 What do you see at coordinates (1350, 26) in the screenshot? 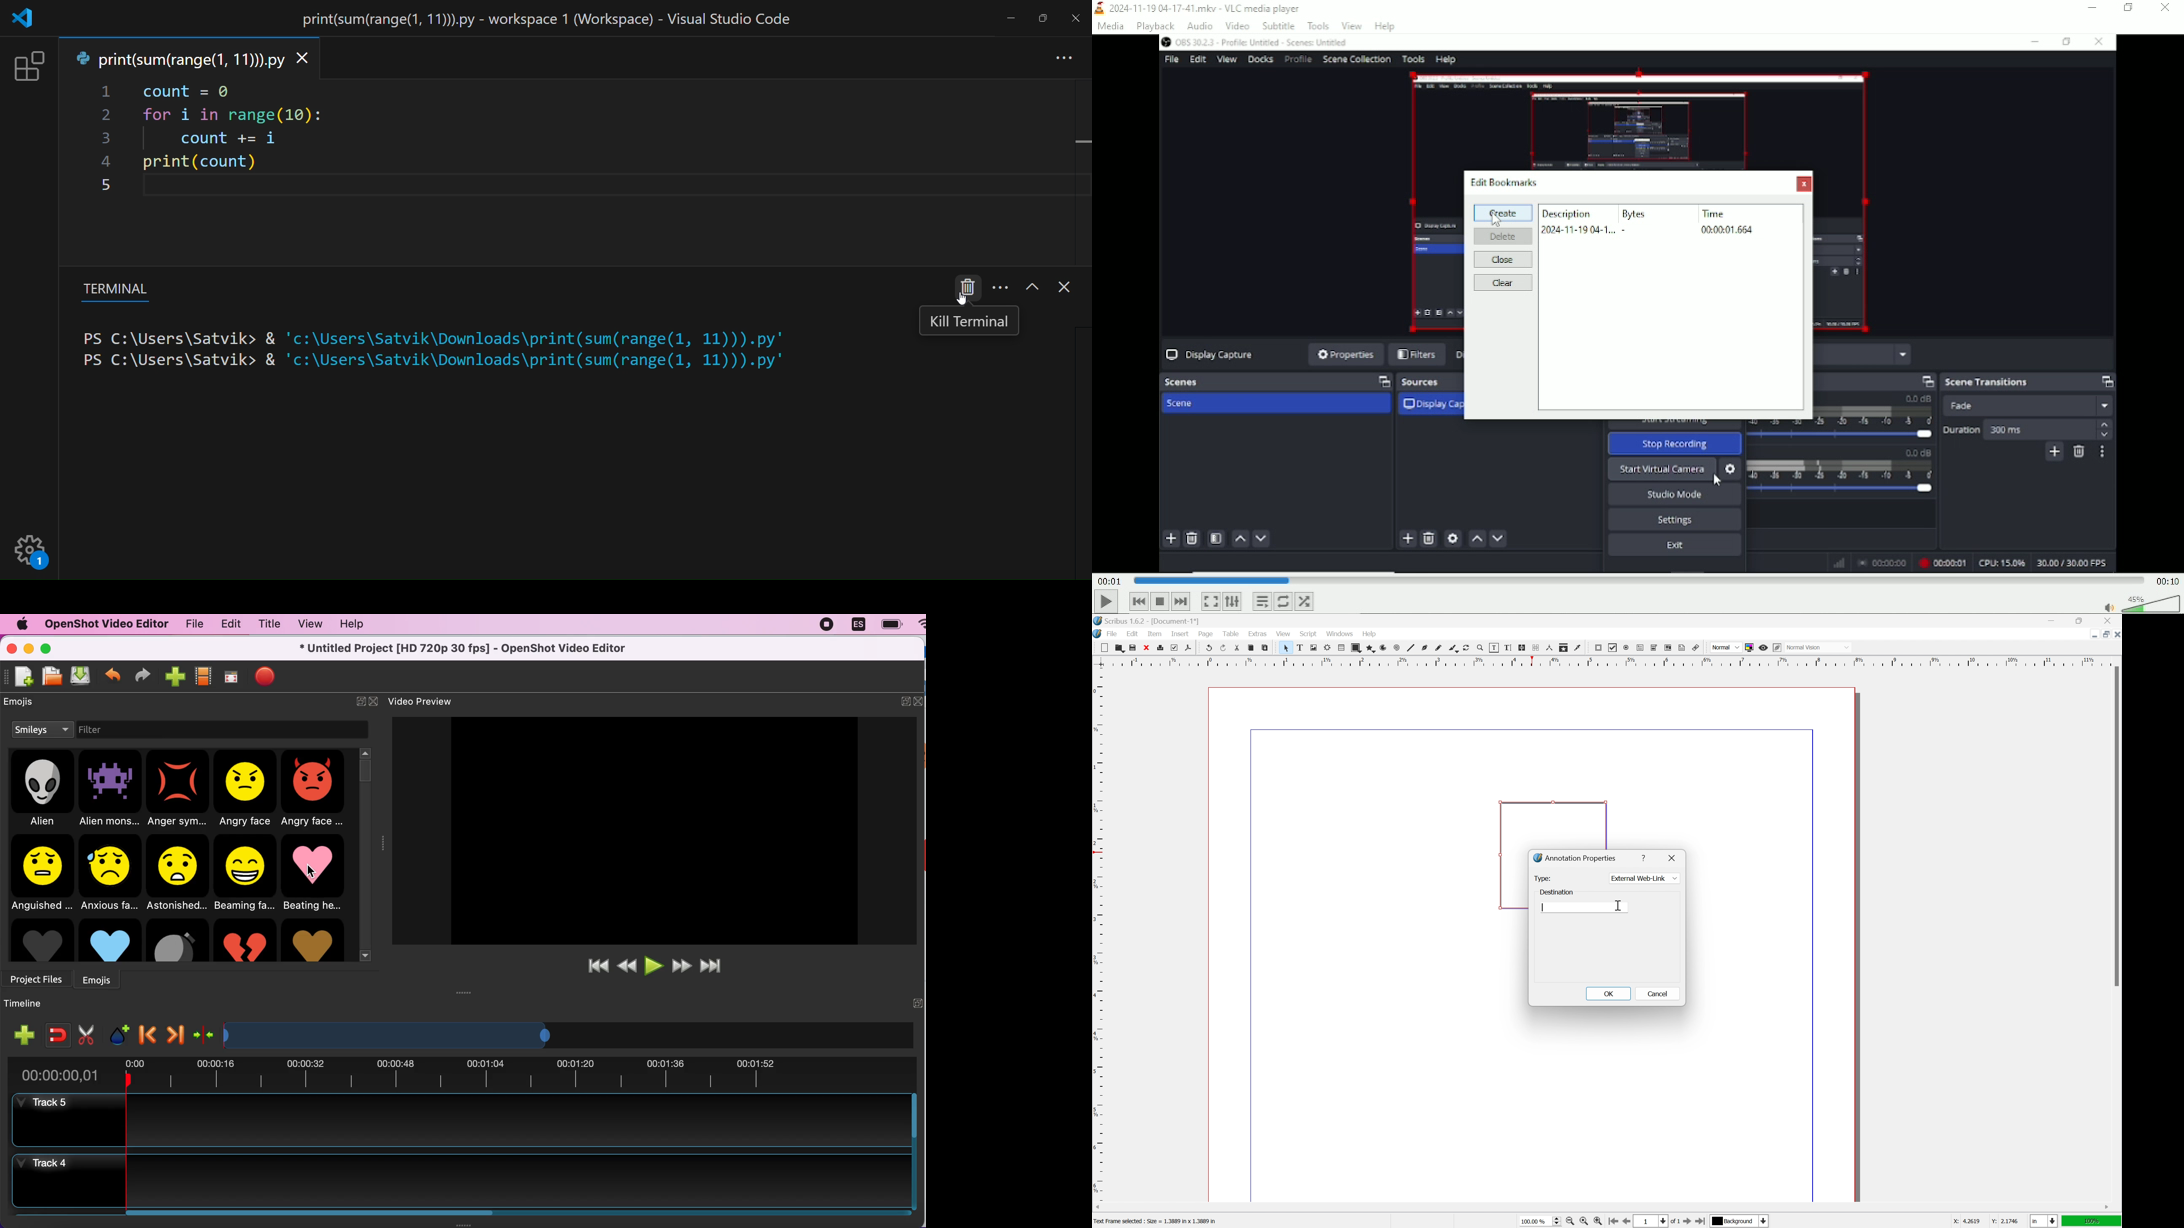
I see `View` at bounding box center [1350, 26].